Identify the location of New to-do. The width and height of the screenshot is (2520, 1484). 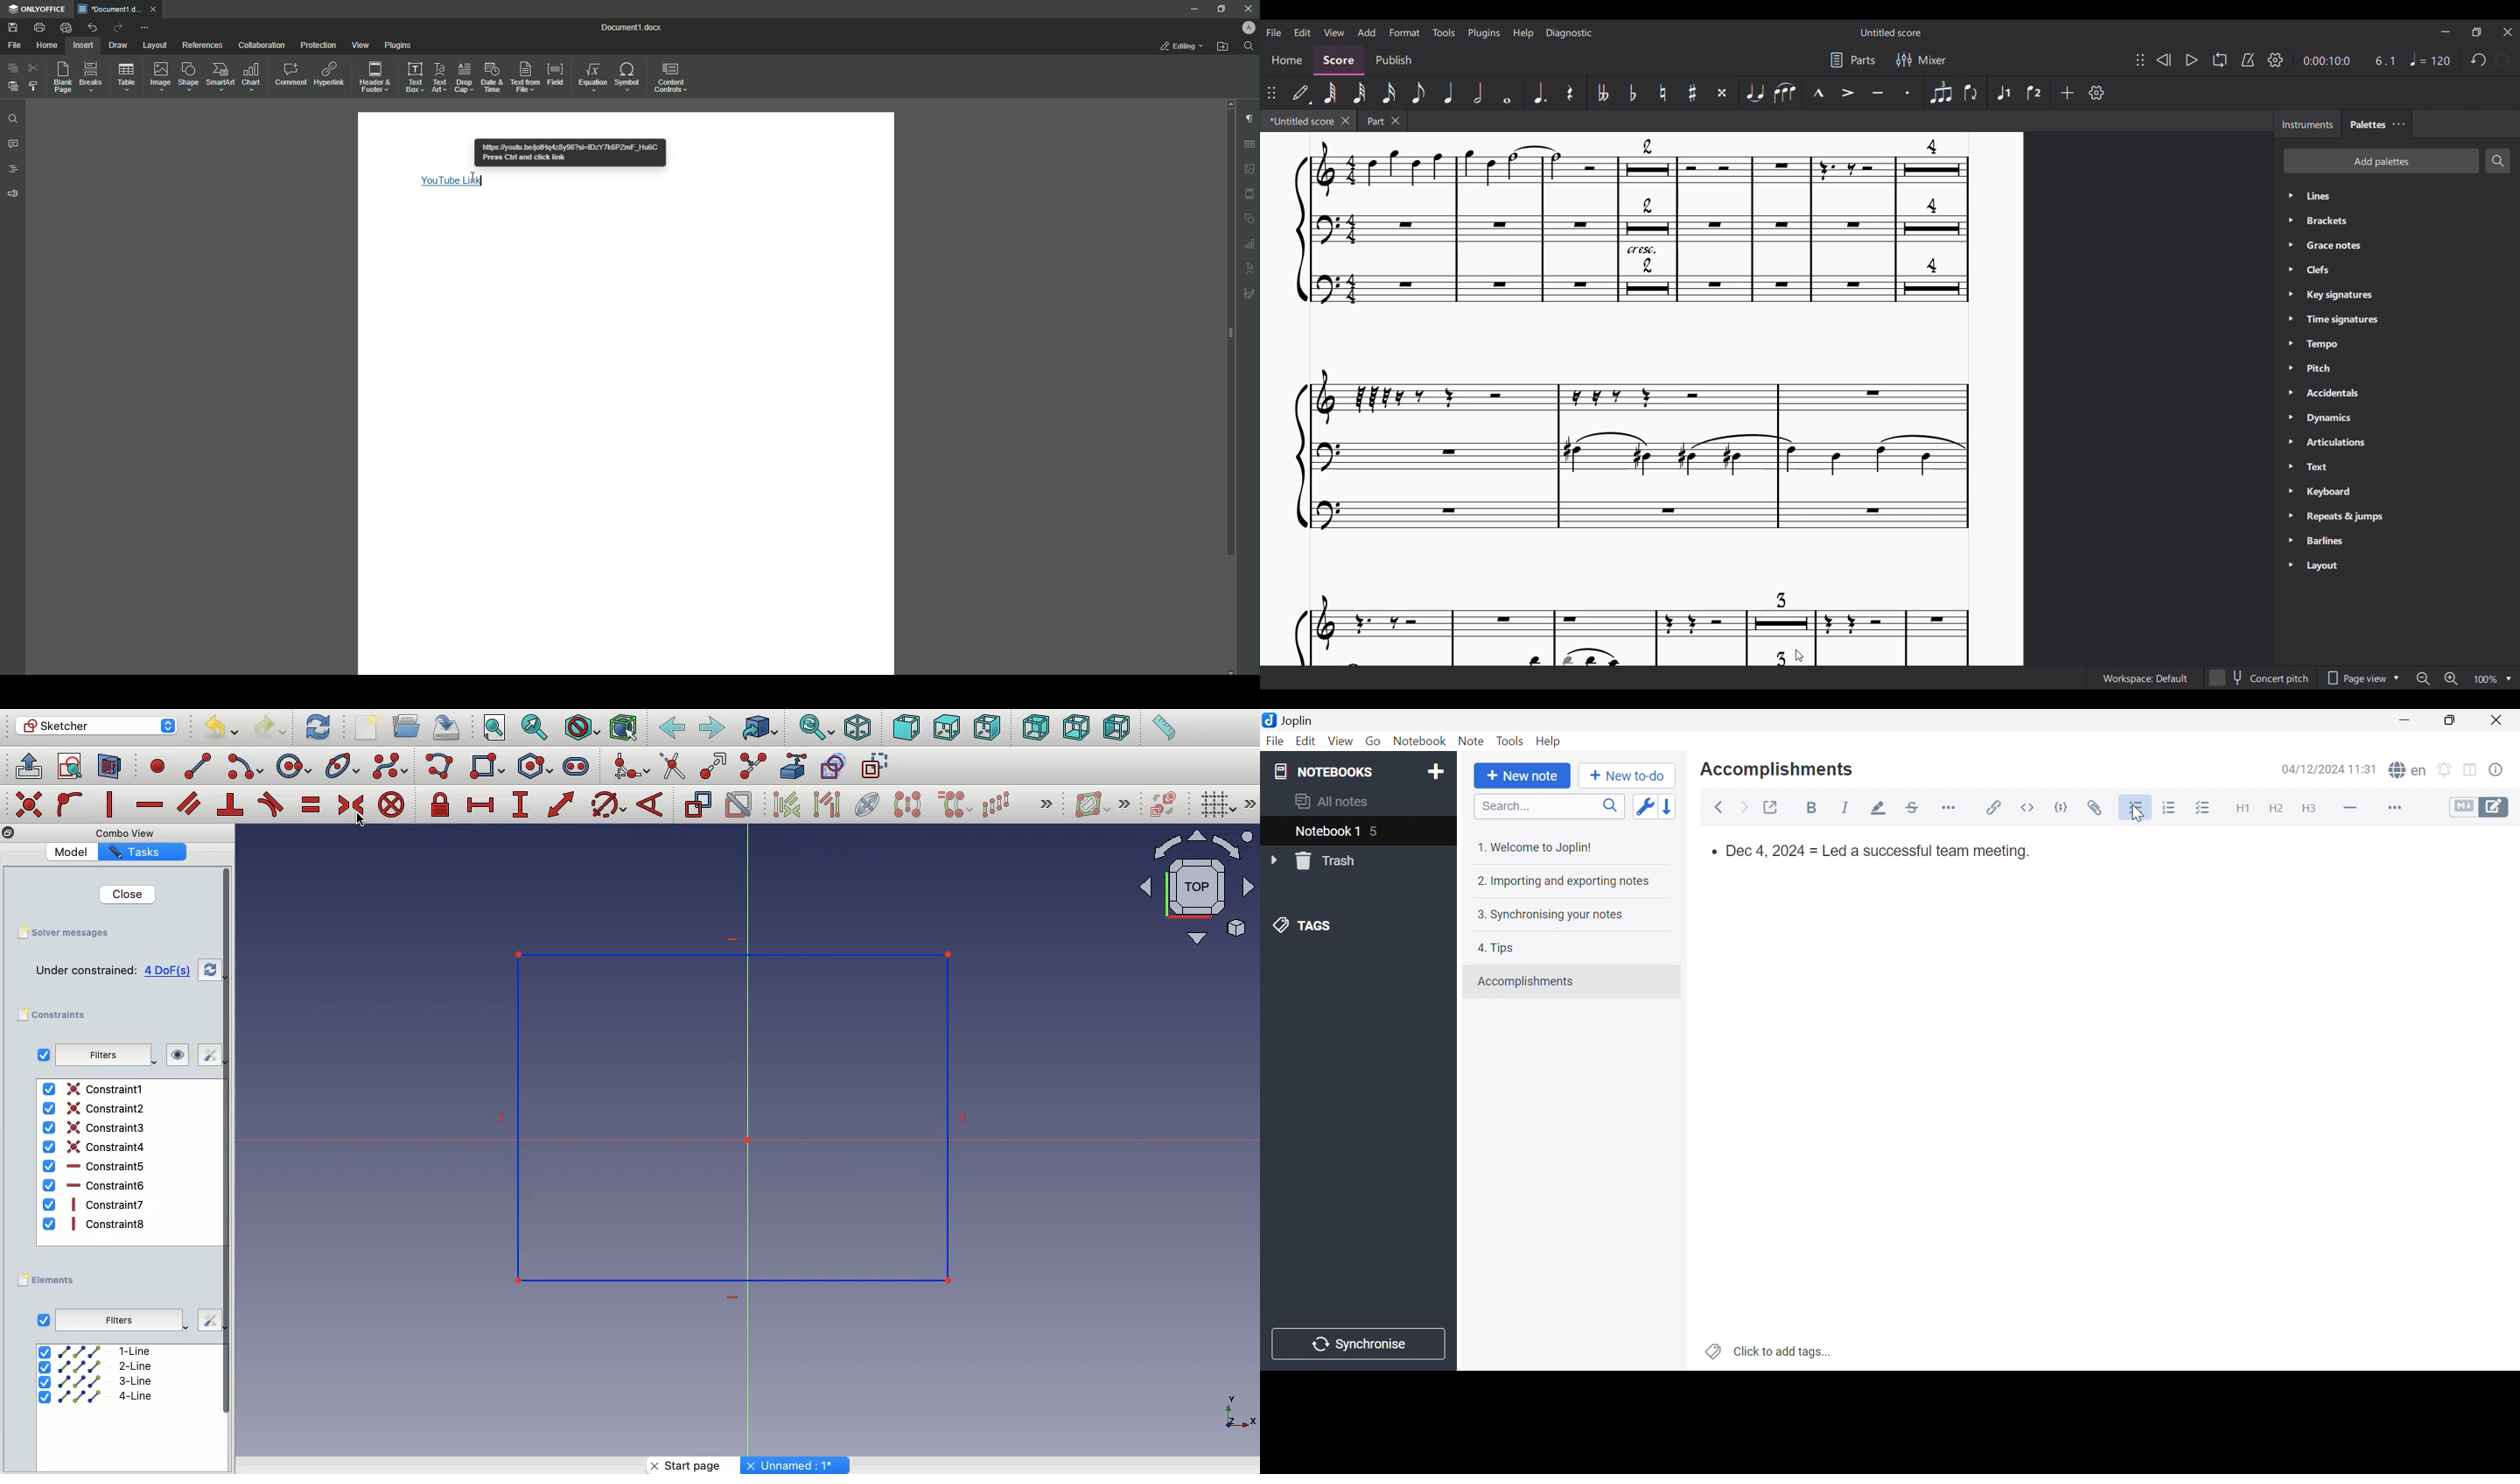
(1626, 774).